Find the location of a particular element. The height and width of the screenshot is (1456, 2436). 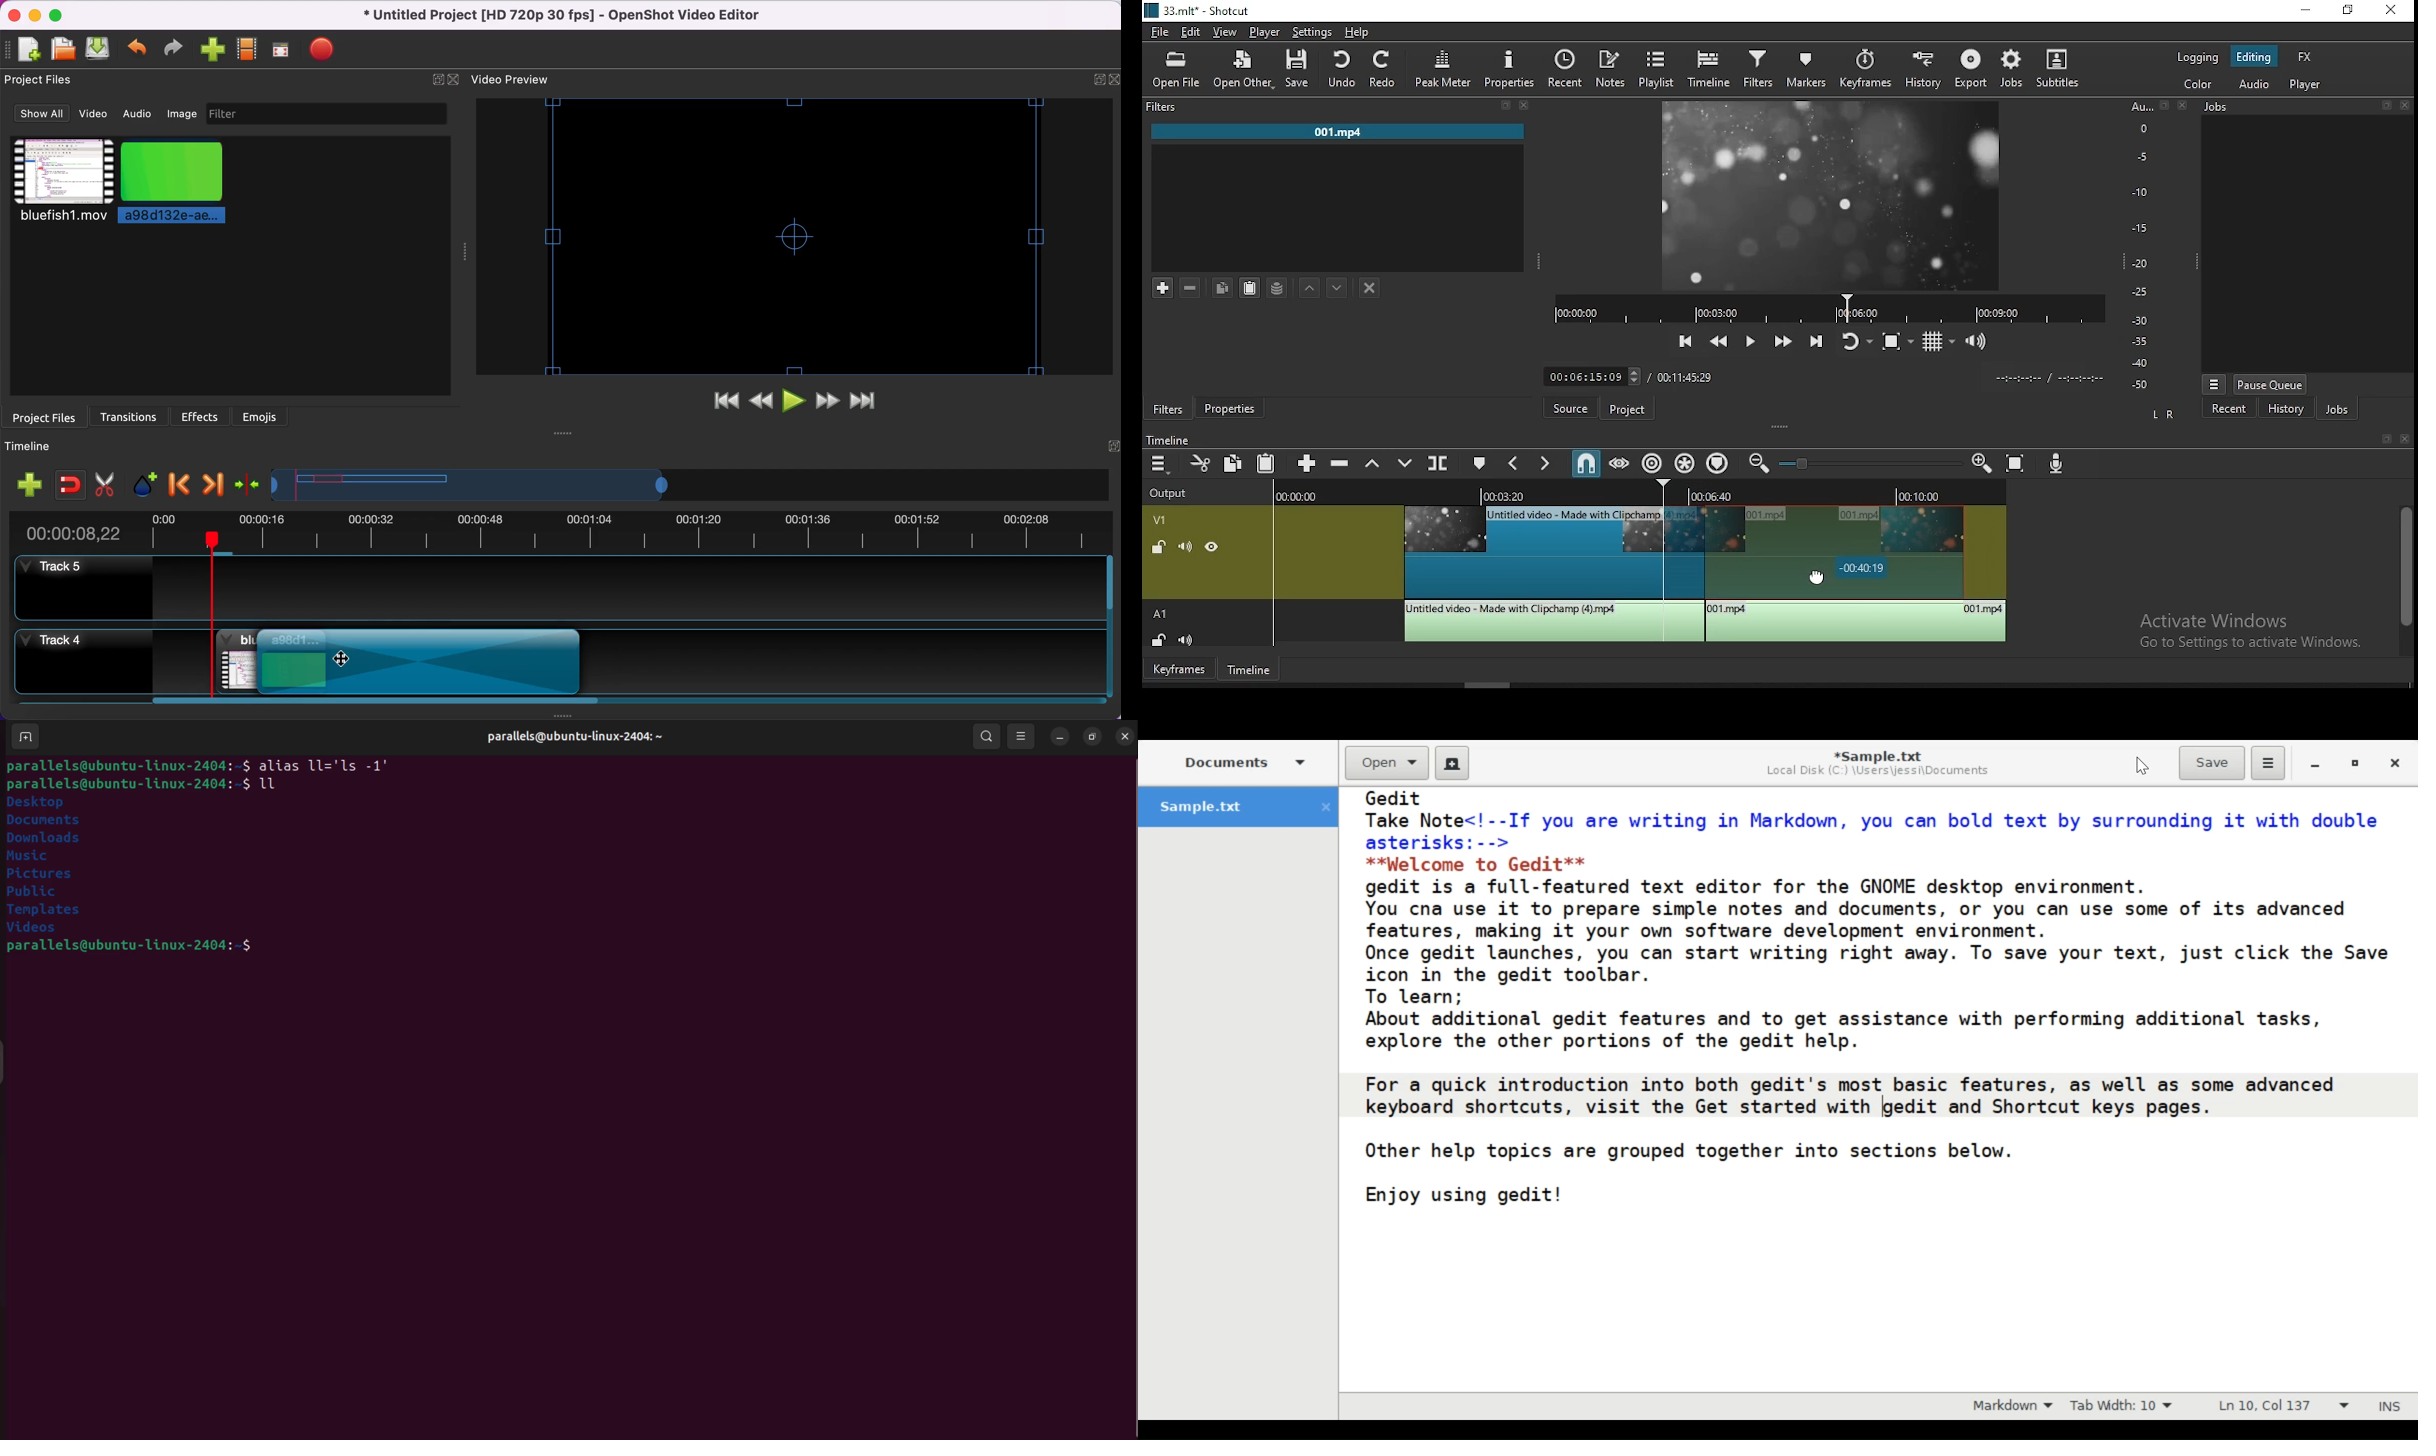

add file is located at coordinates (24, 49).